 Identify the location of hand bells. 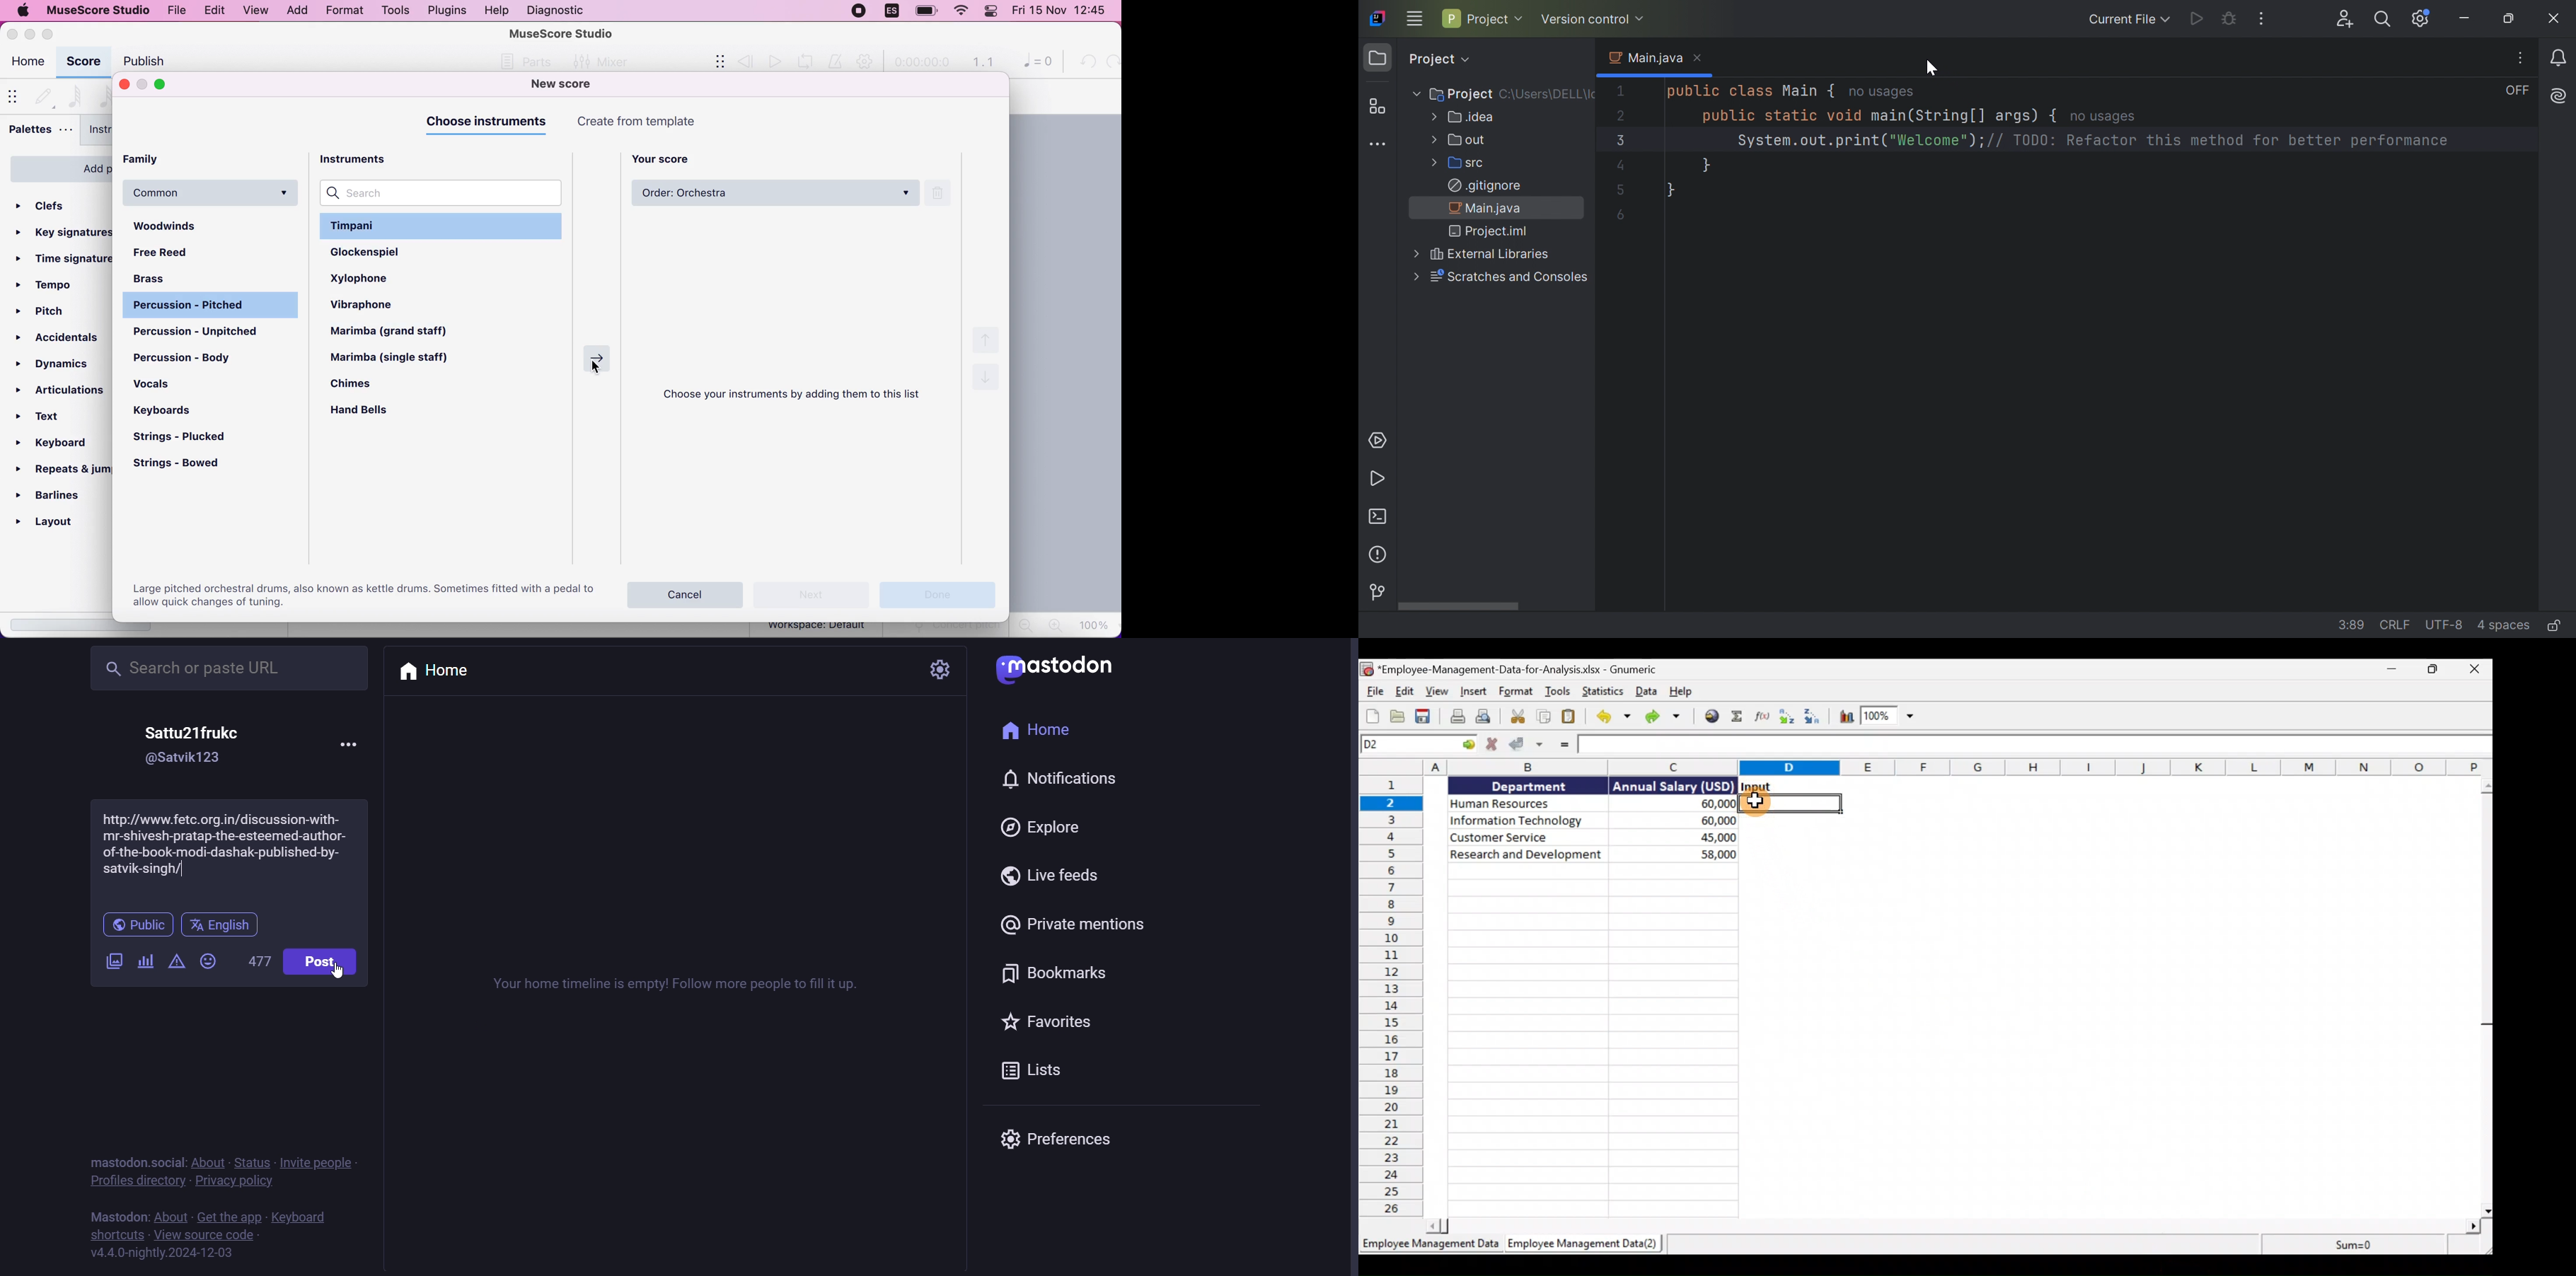
(368, 411).